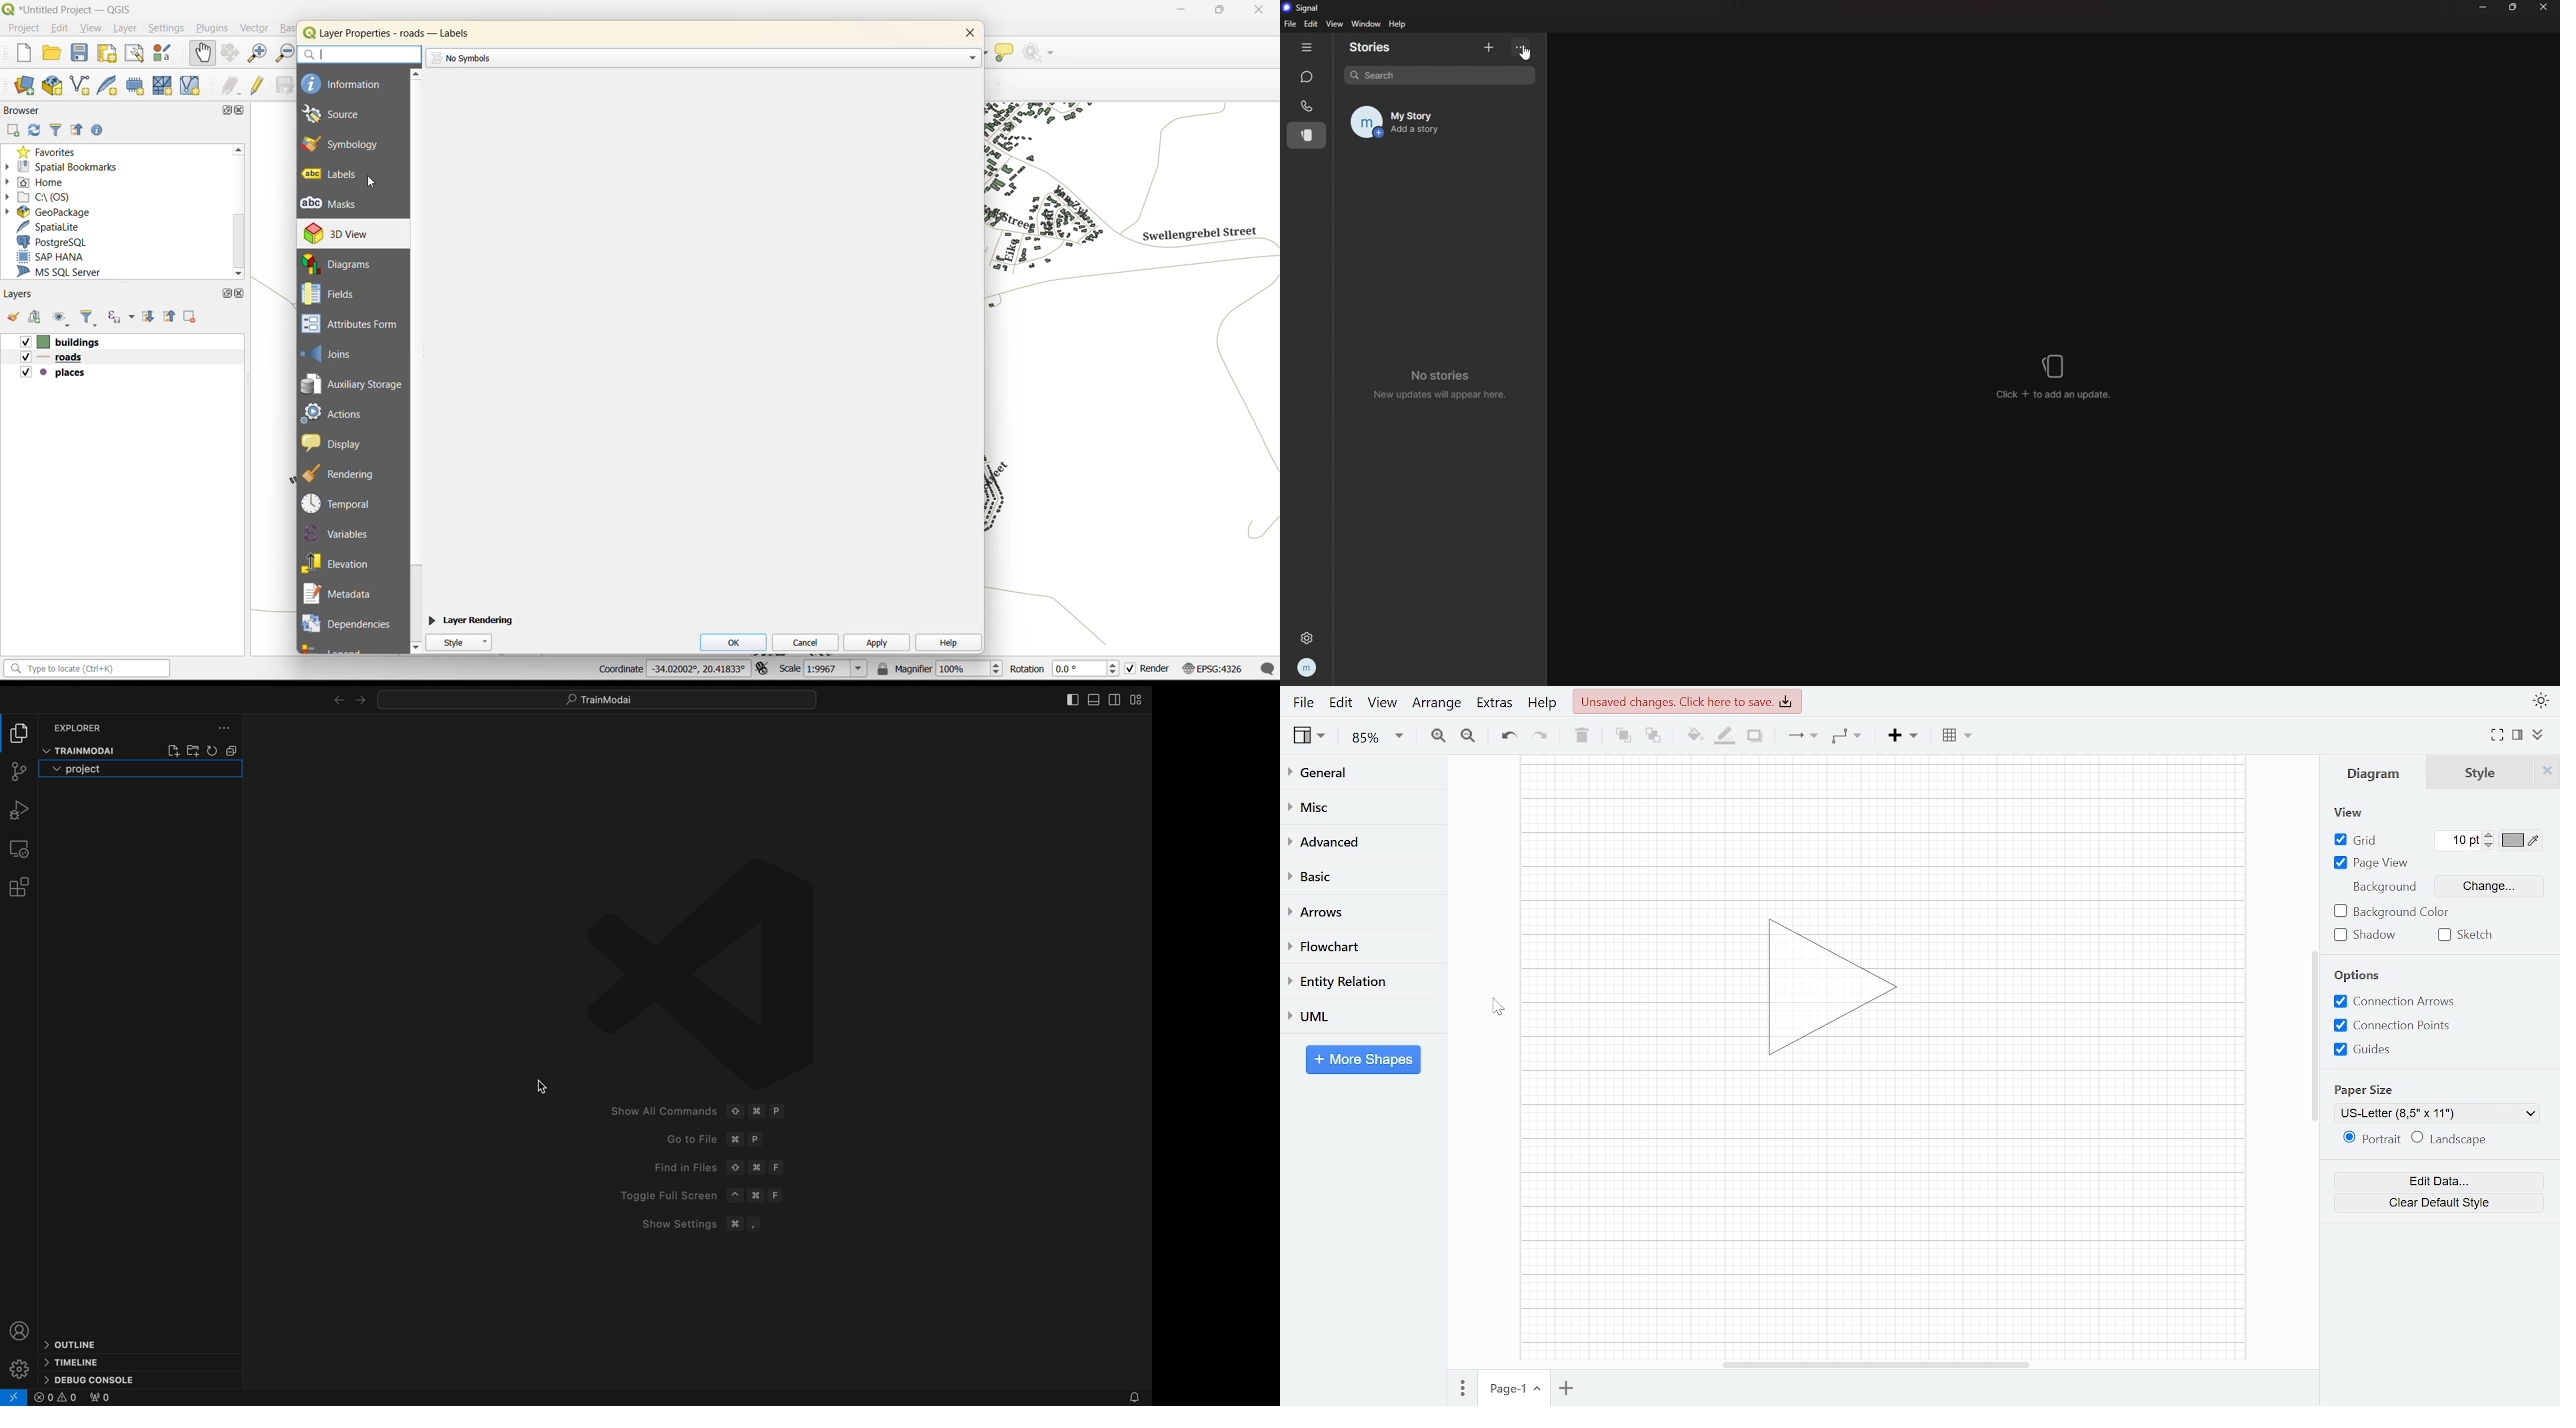  Describe the element at coordinates (2545, 737) in the screenshot. I see `Collapse` at that location.